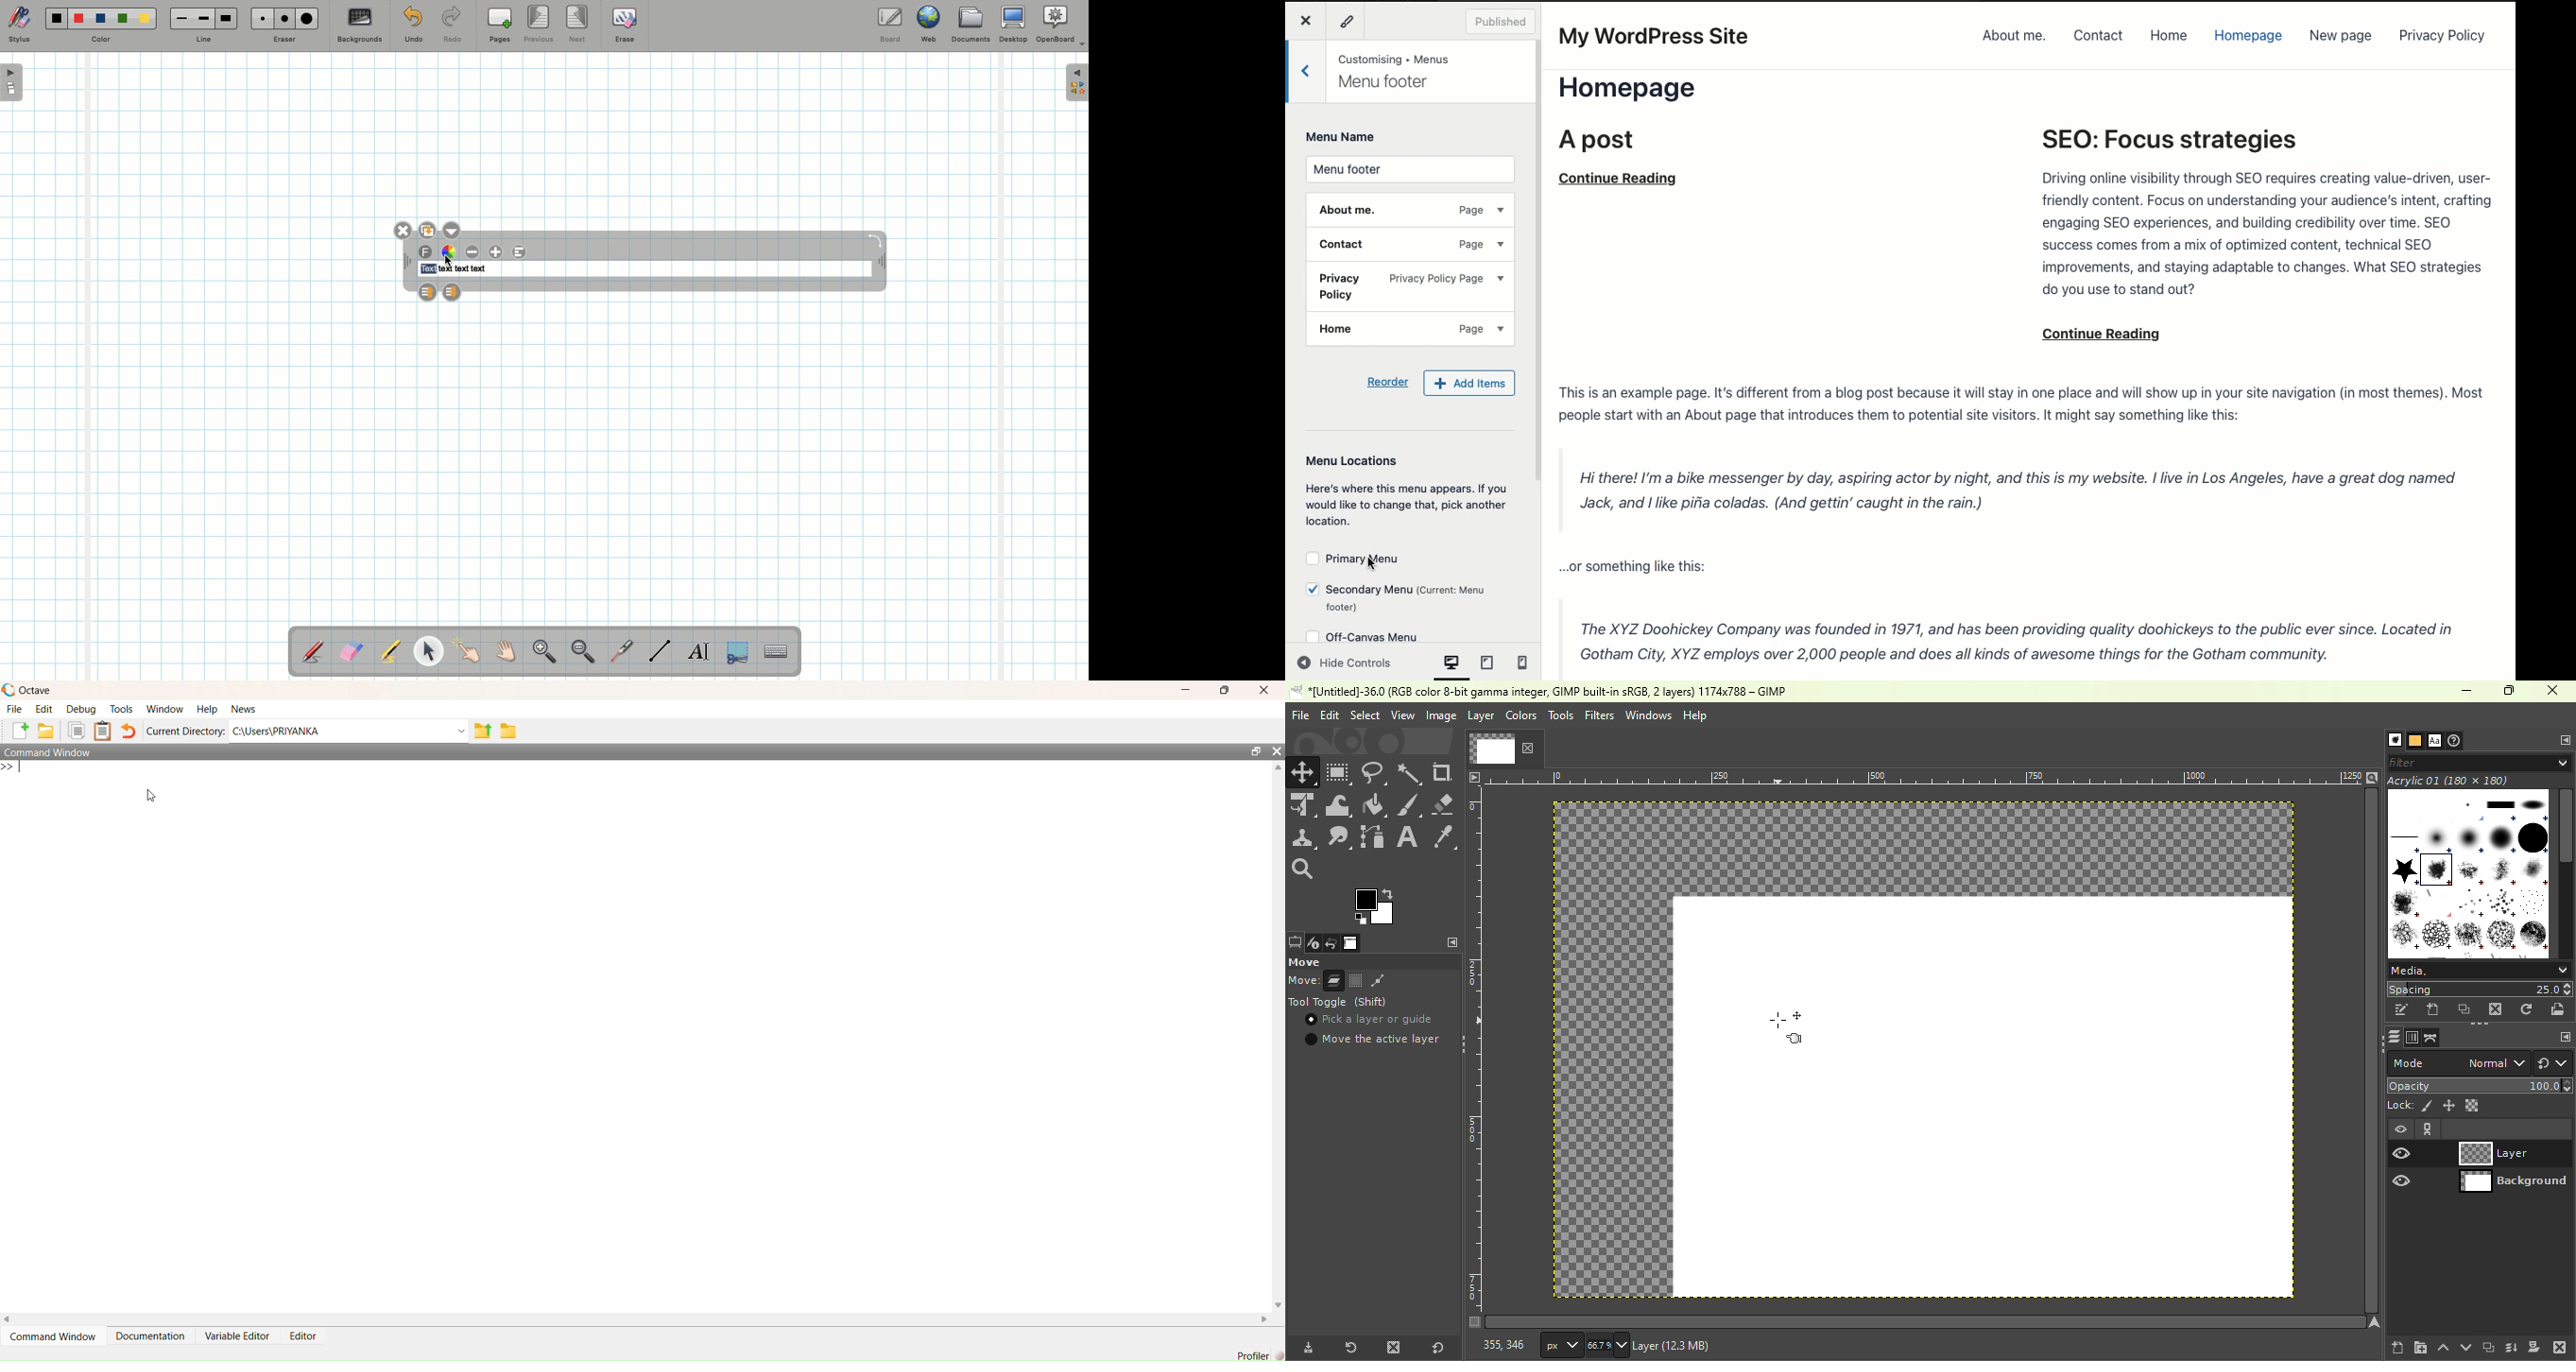 The width and height of the screenshot is (2576, 1372). I want to click on Apply the effect of the layer mask and remove it, so click(2534, 1346).